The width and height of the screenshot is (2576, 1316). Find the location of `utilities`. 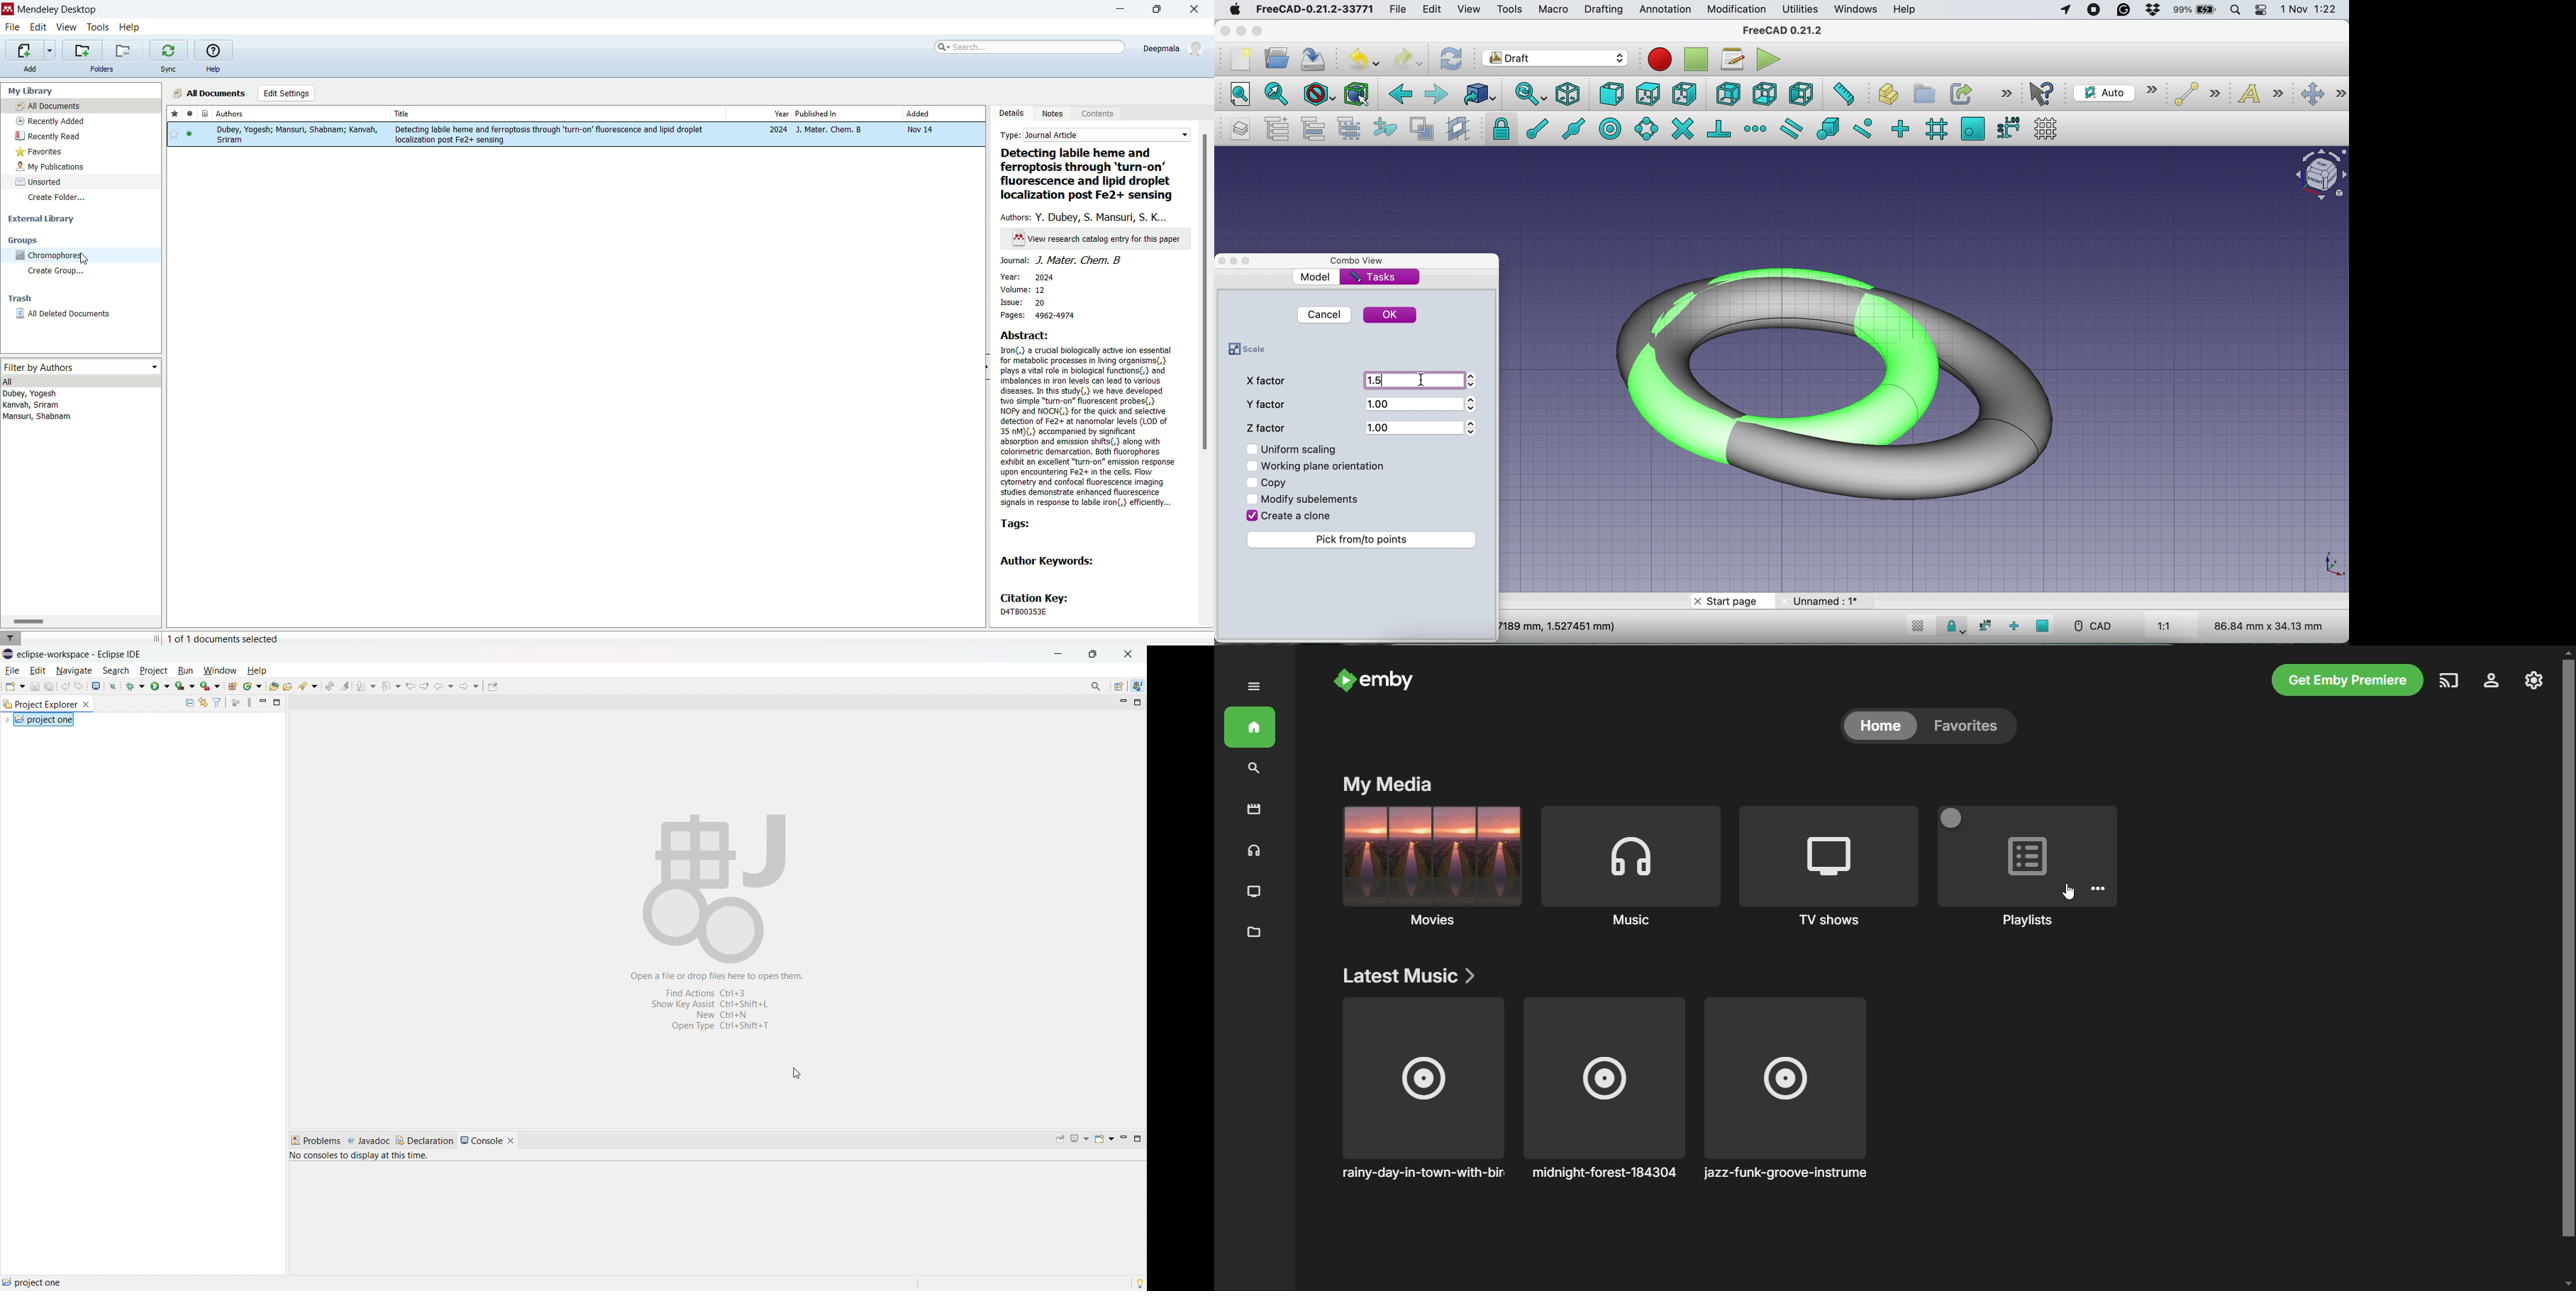

utilities is located at coordinates (1801, 10).